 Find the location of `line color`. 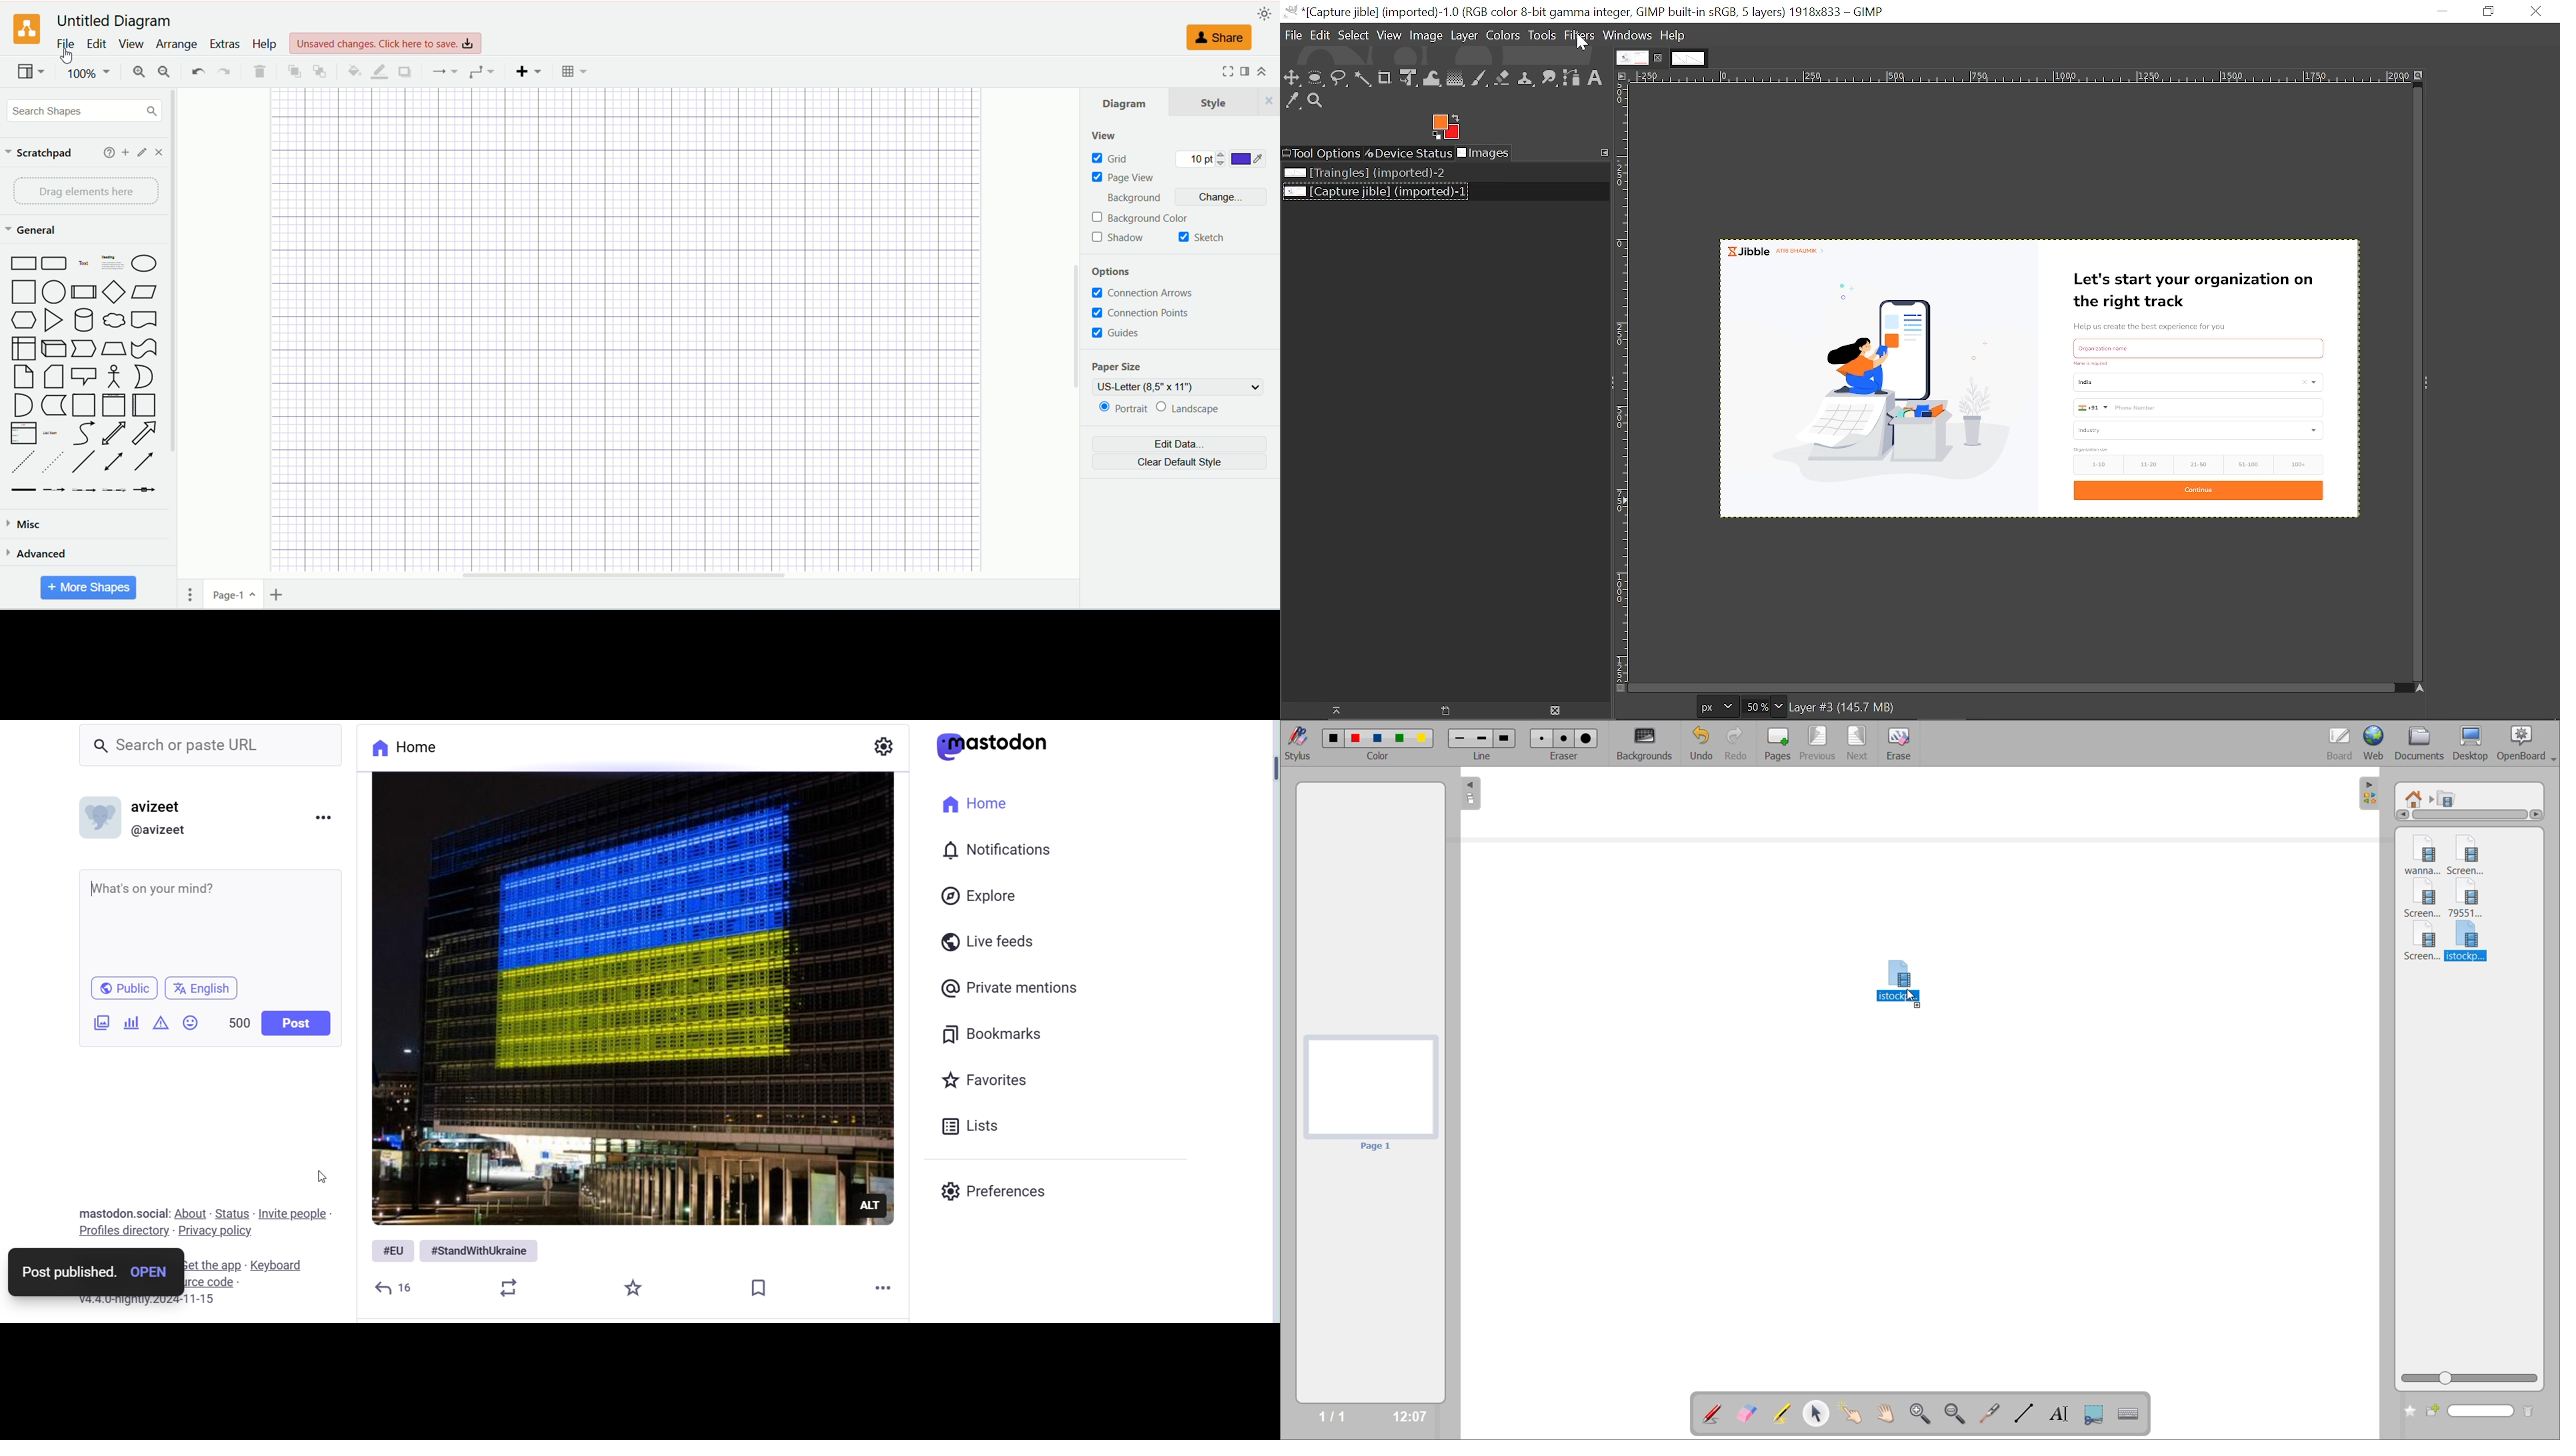

line color is located at coordinates (377, 71).